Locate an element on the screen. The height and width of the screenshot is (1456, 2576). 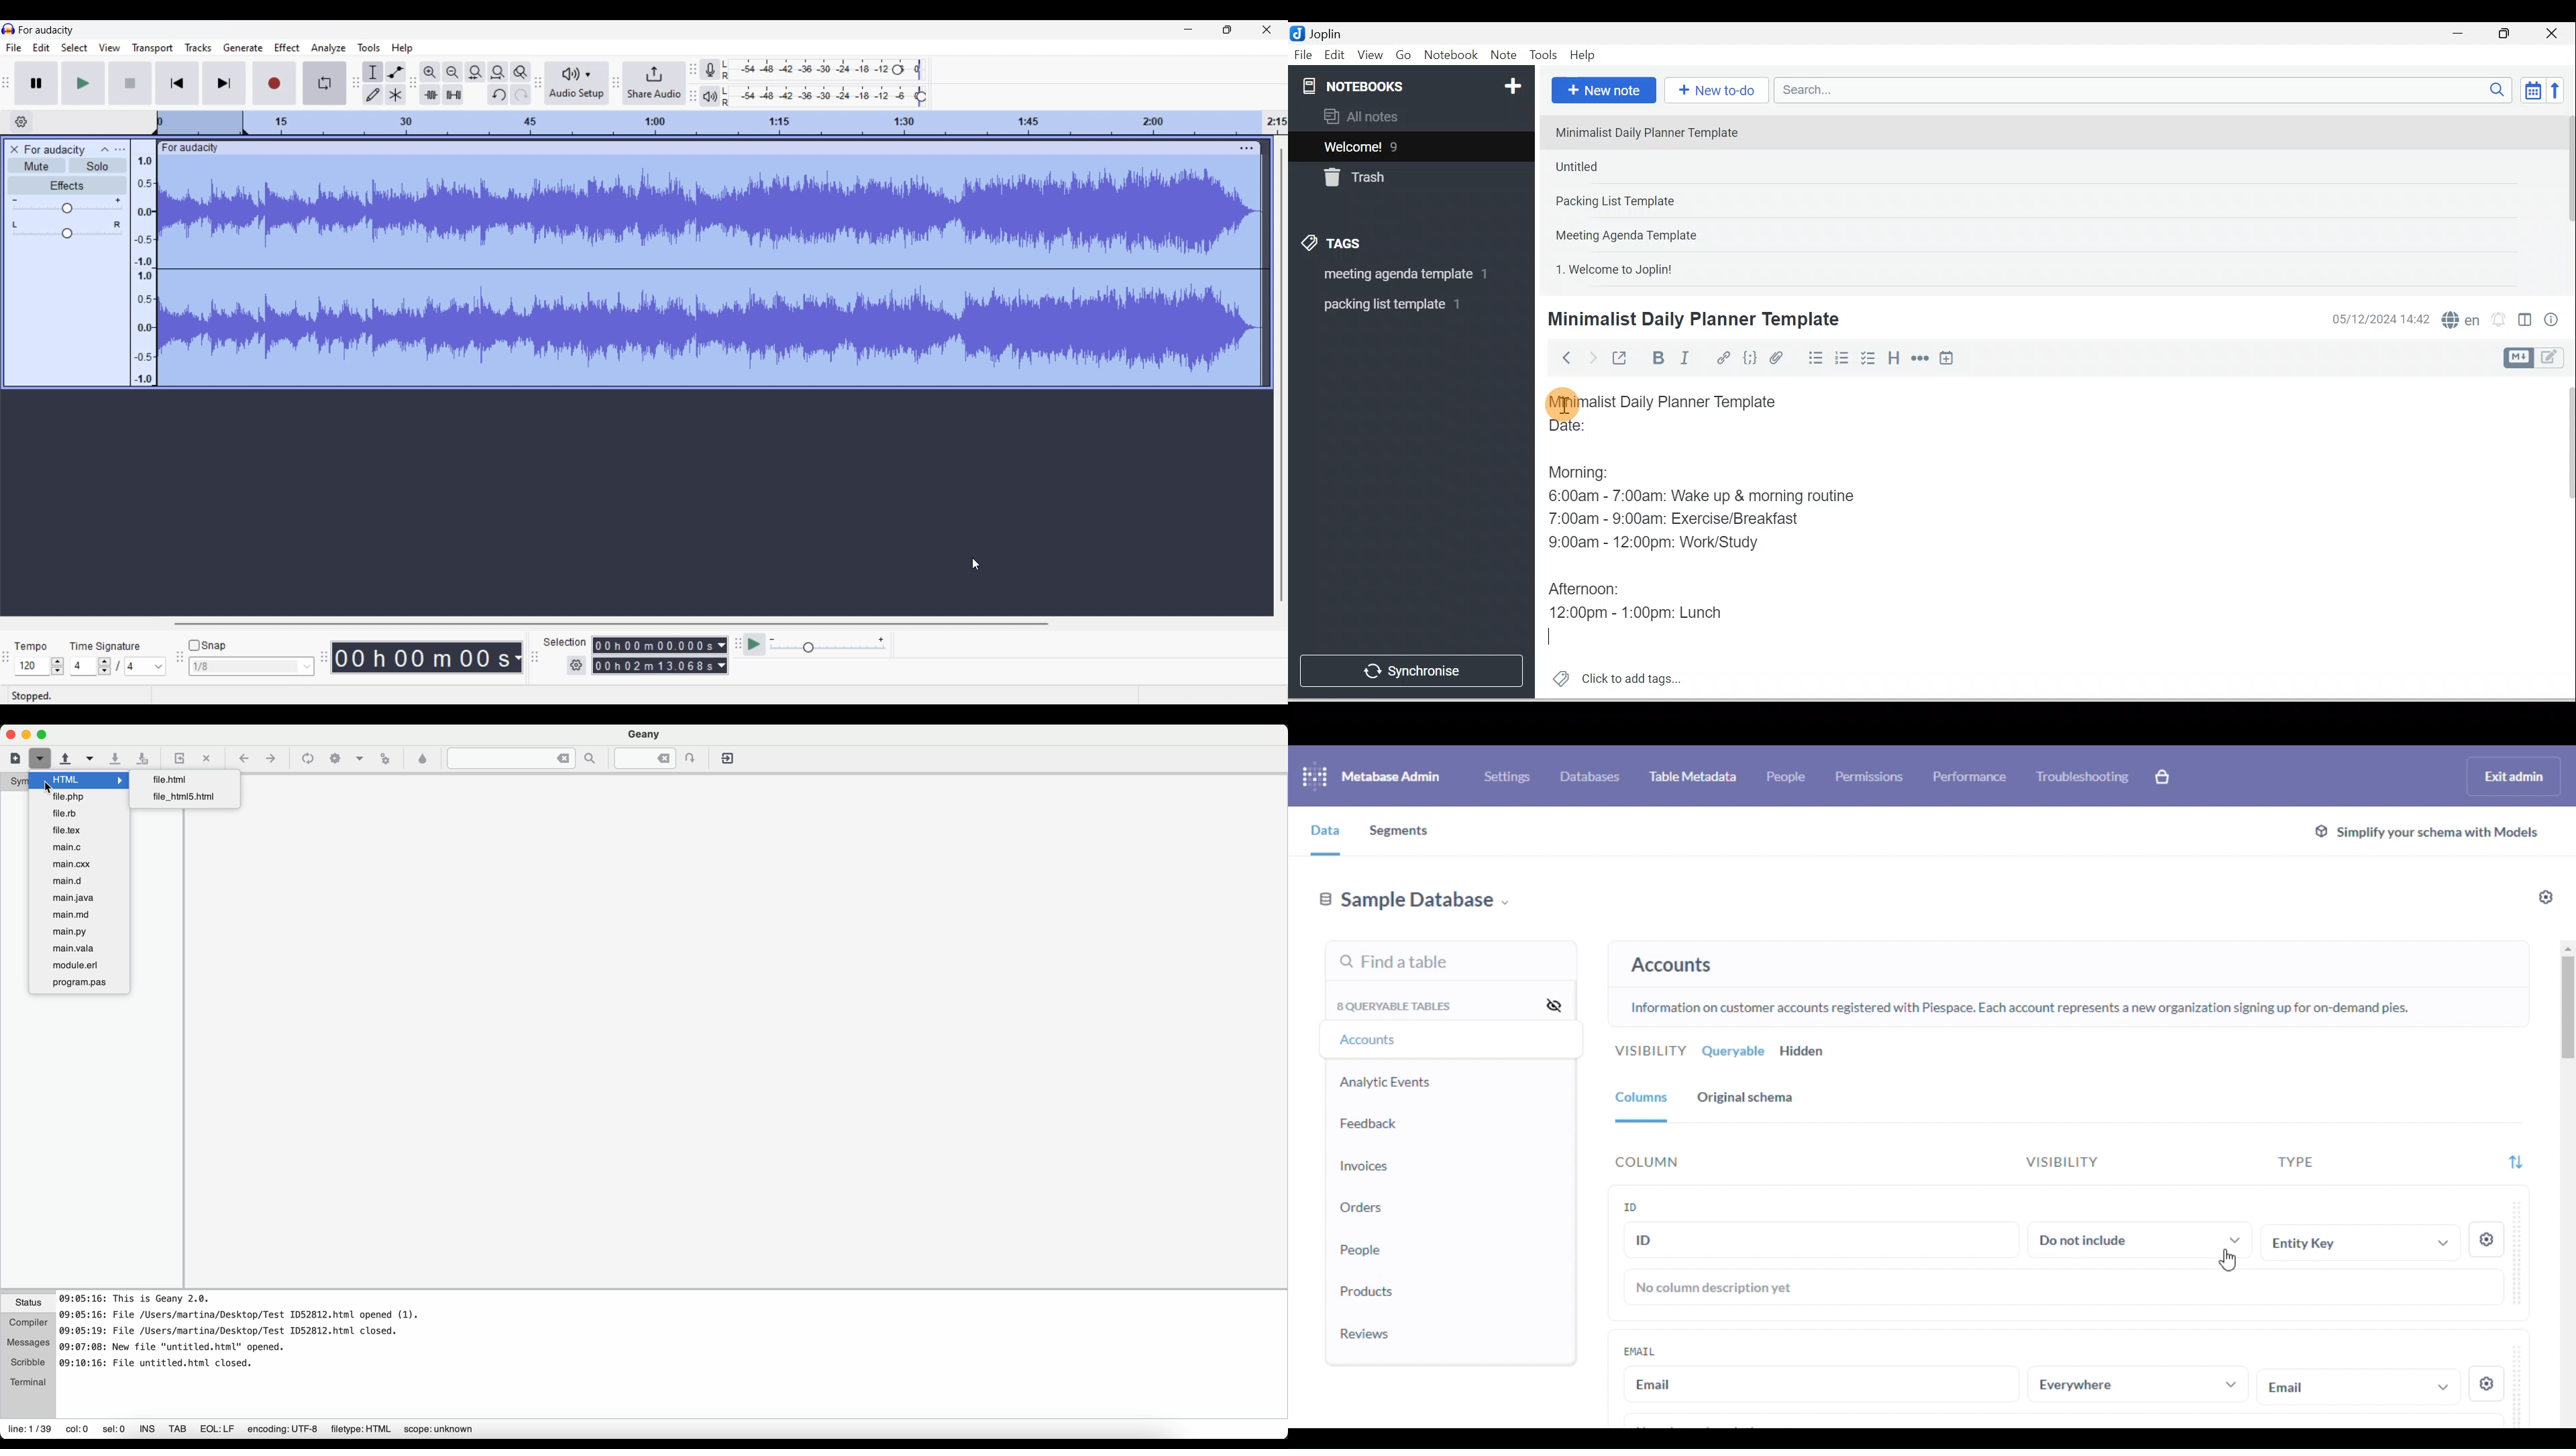
troubleshooting is located at coordinates (2084, 776).